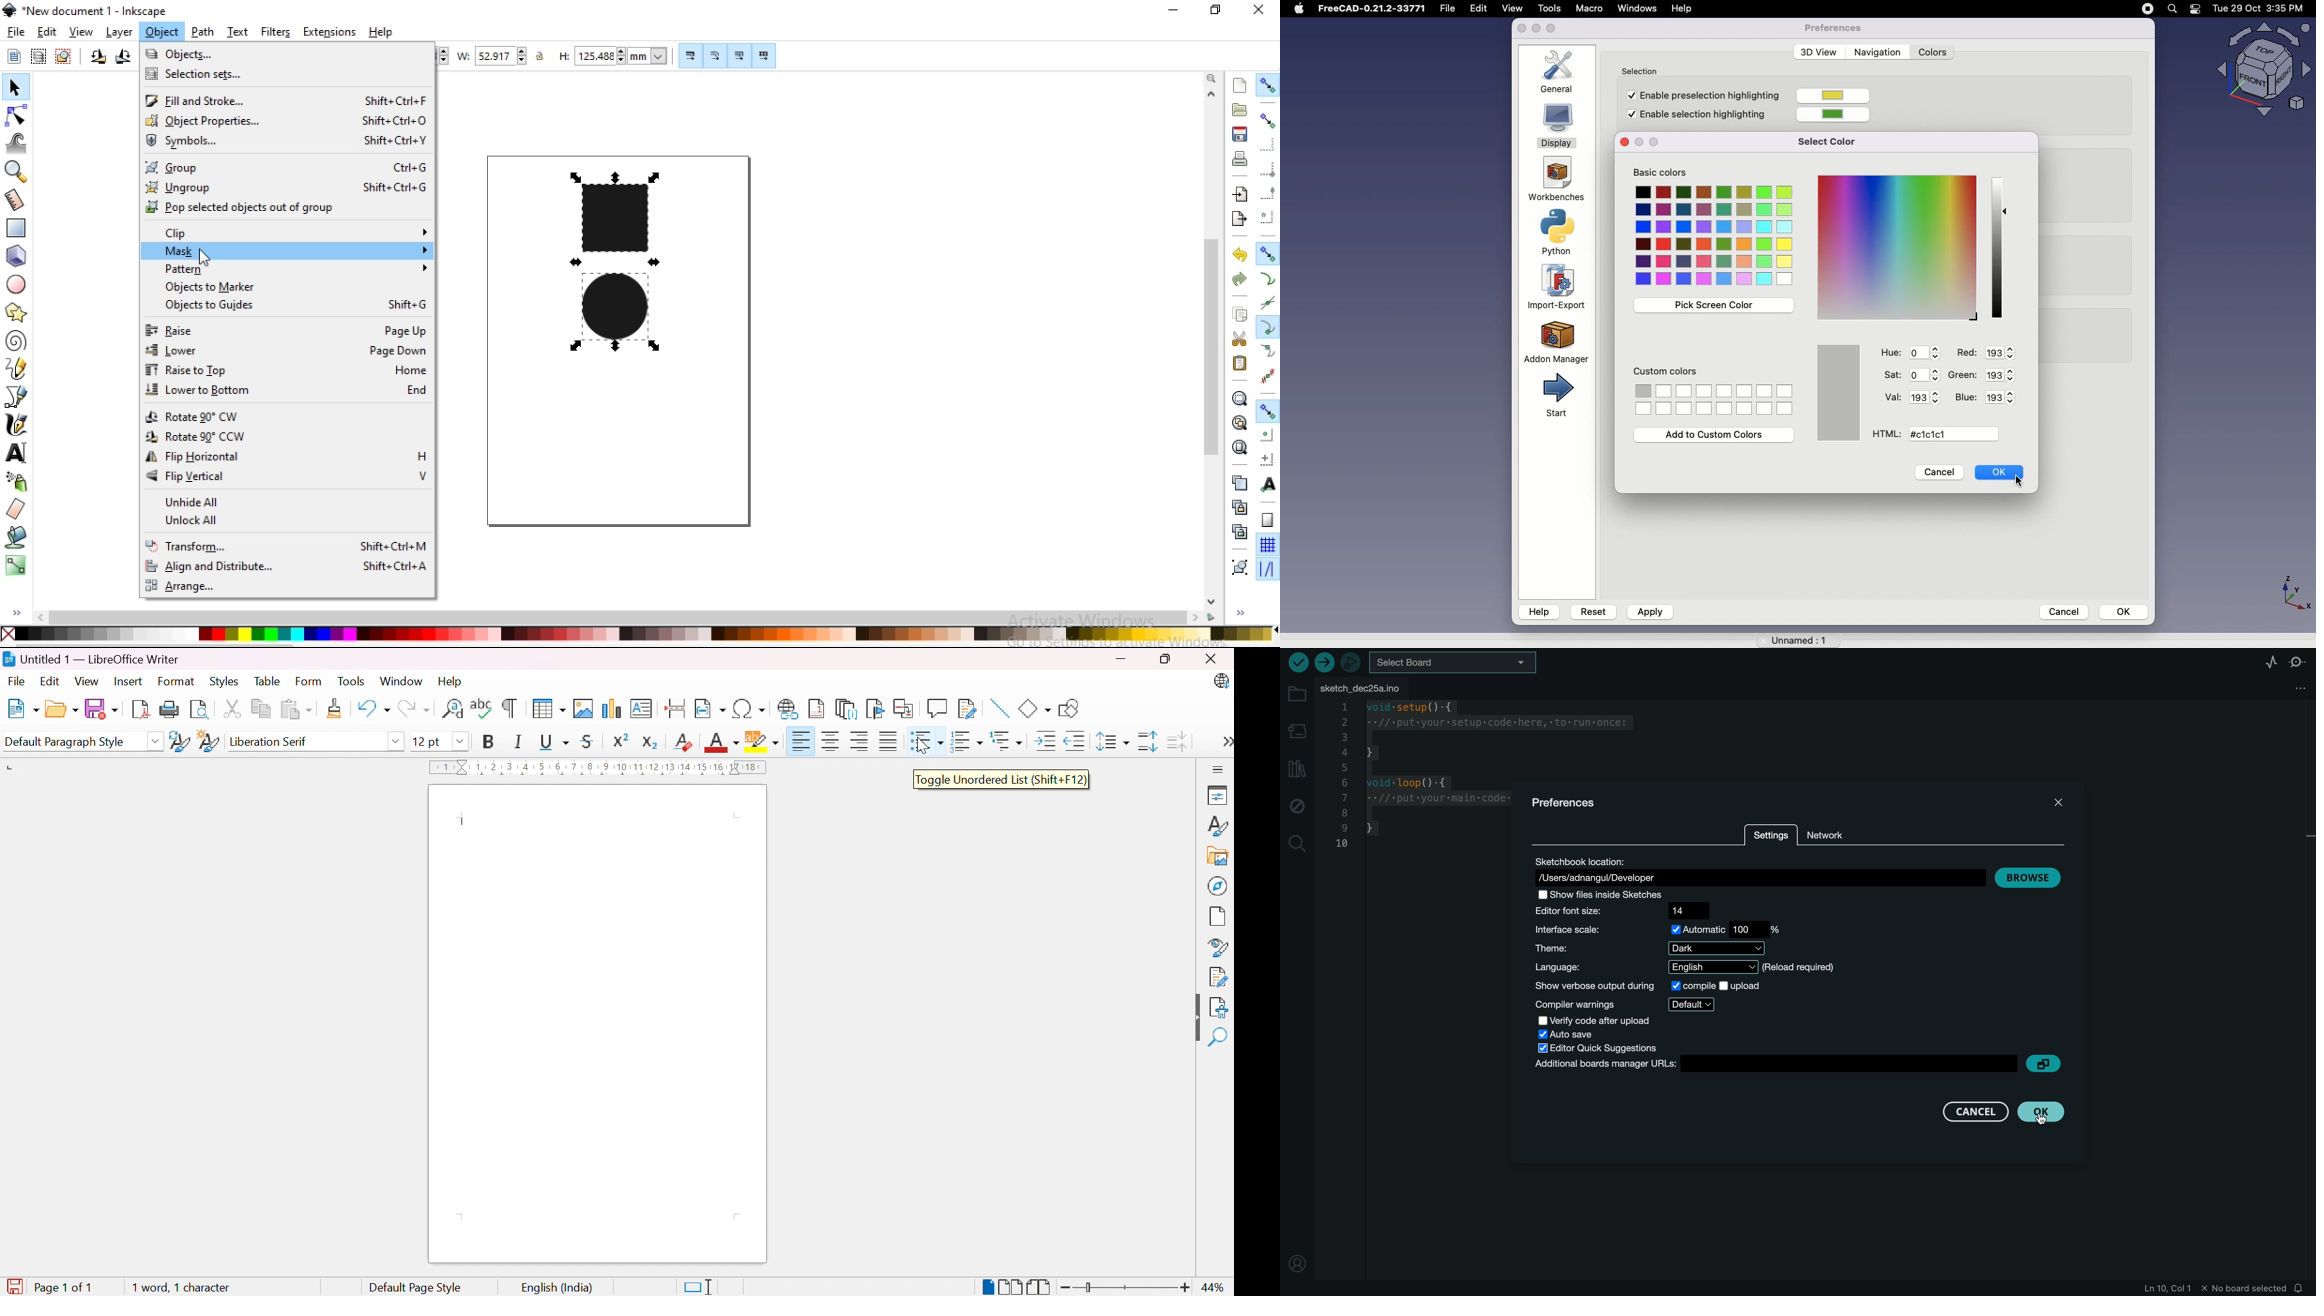  I want to click on Justified, so click(889, 740).